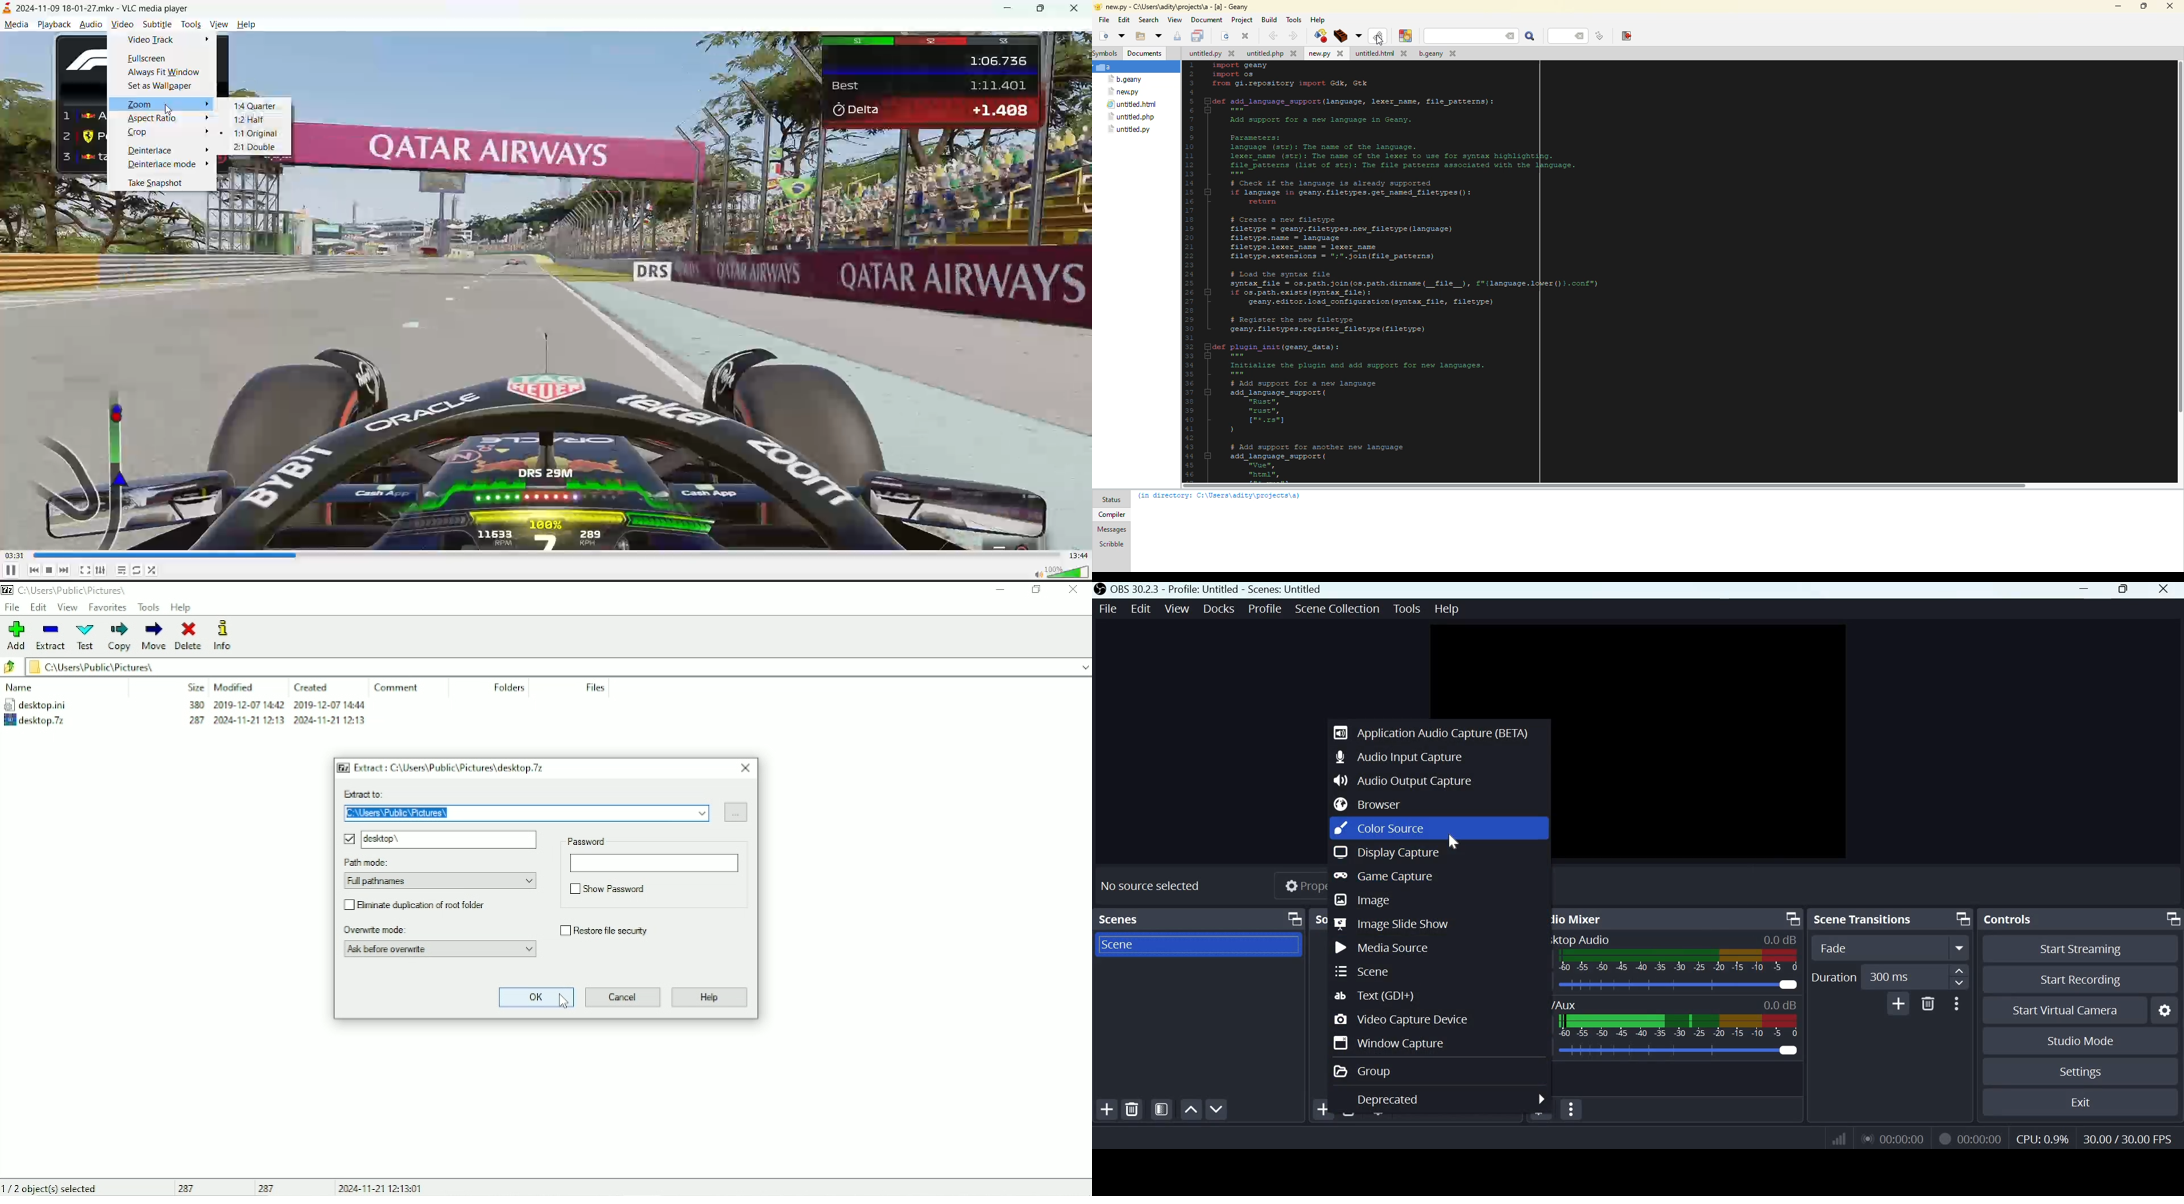  Describe the element at coordinates (1566, 36) in the screenshot. I see `line` at that location.